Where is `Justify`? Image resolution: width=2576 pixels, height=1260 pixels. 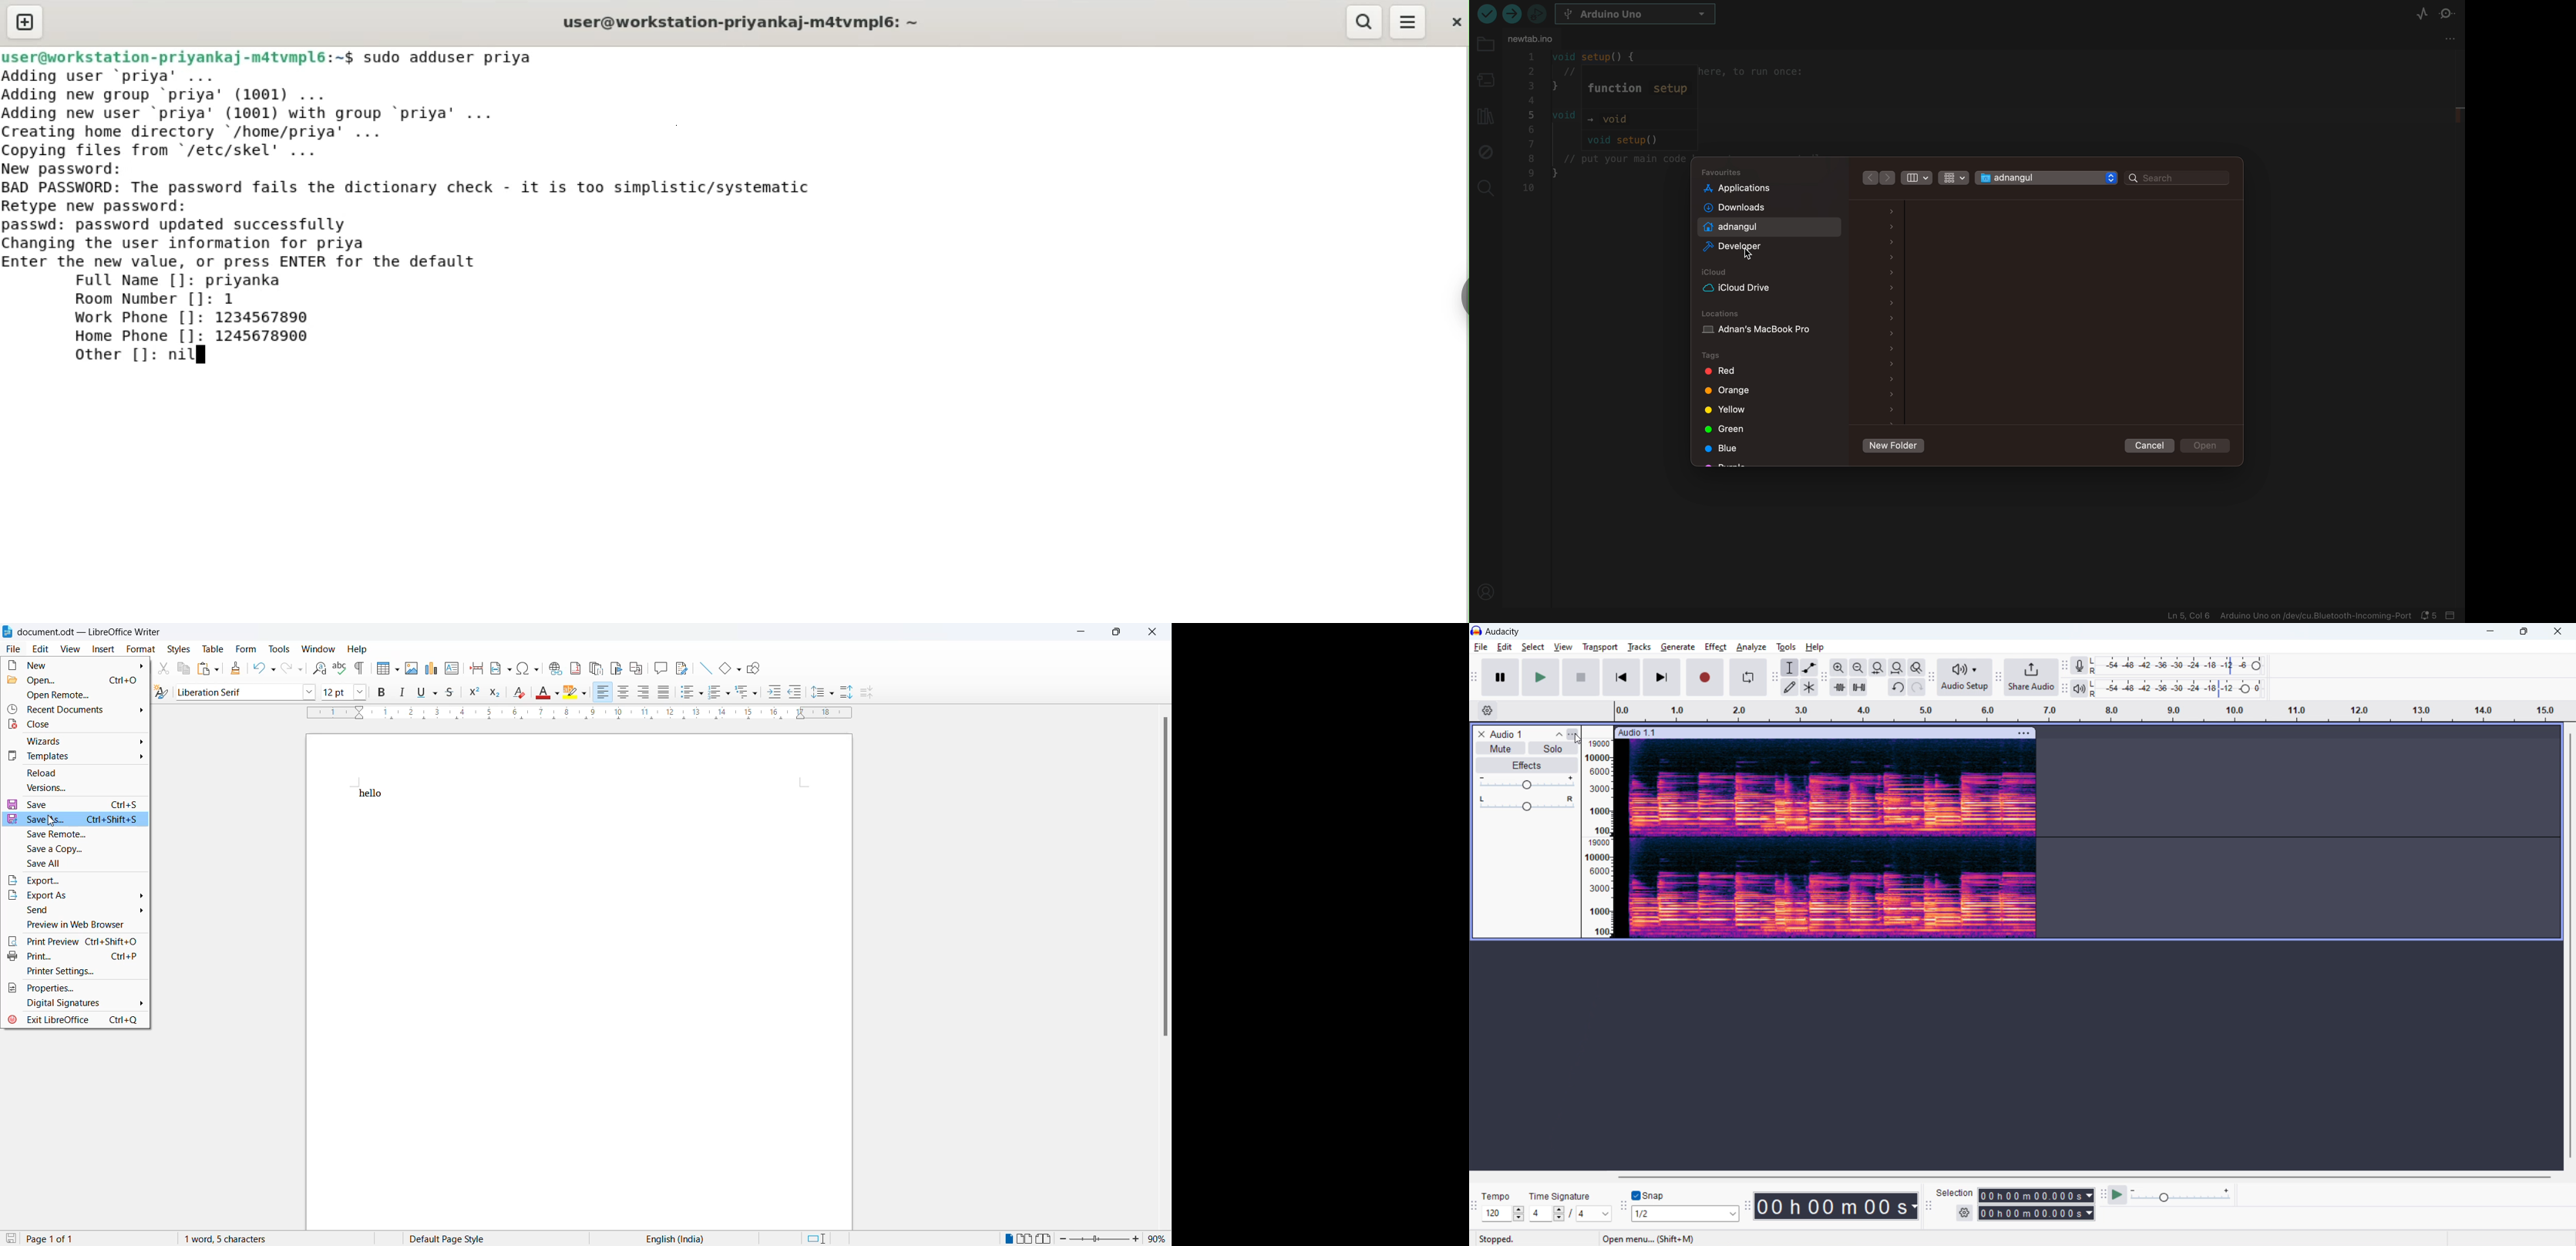
Justify is located at coordinates (664, 693).